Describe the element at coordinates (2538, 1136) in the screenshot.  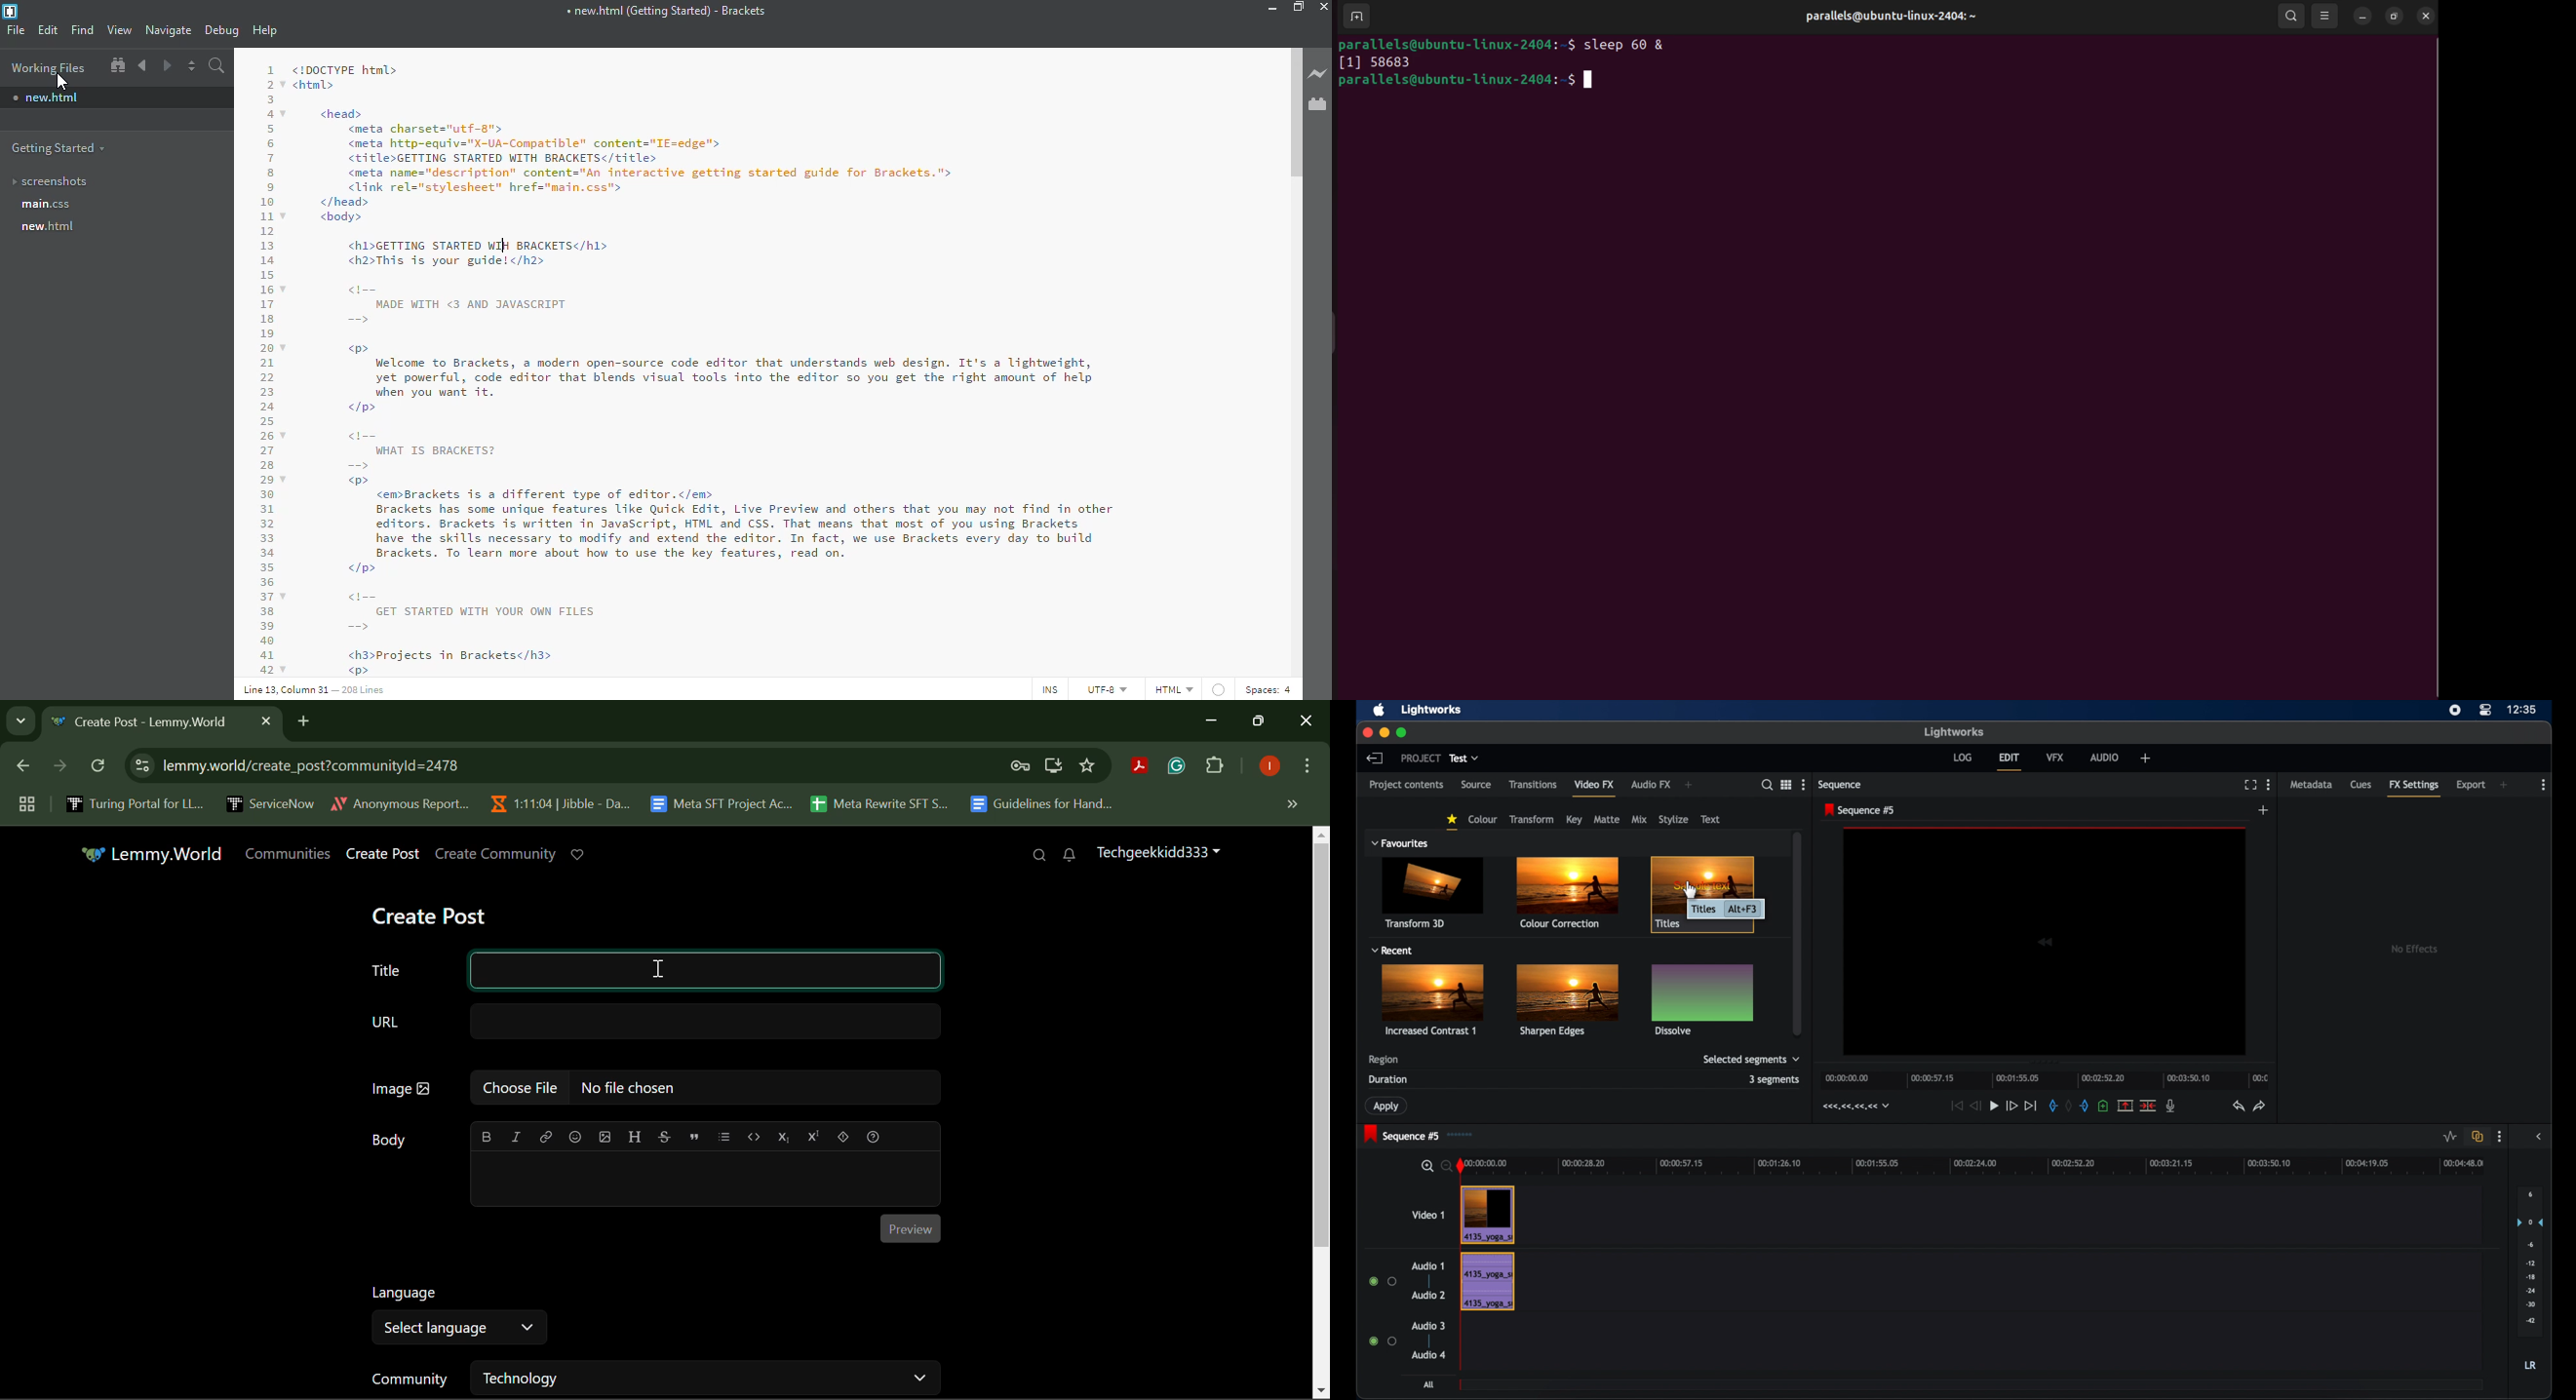
I see `sidebar` at that location.